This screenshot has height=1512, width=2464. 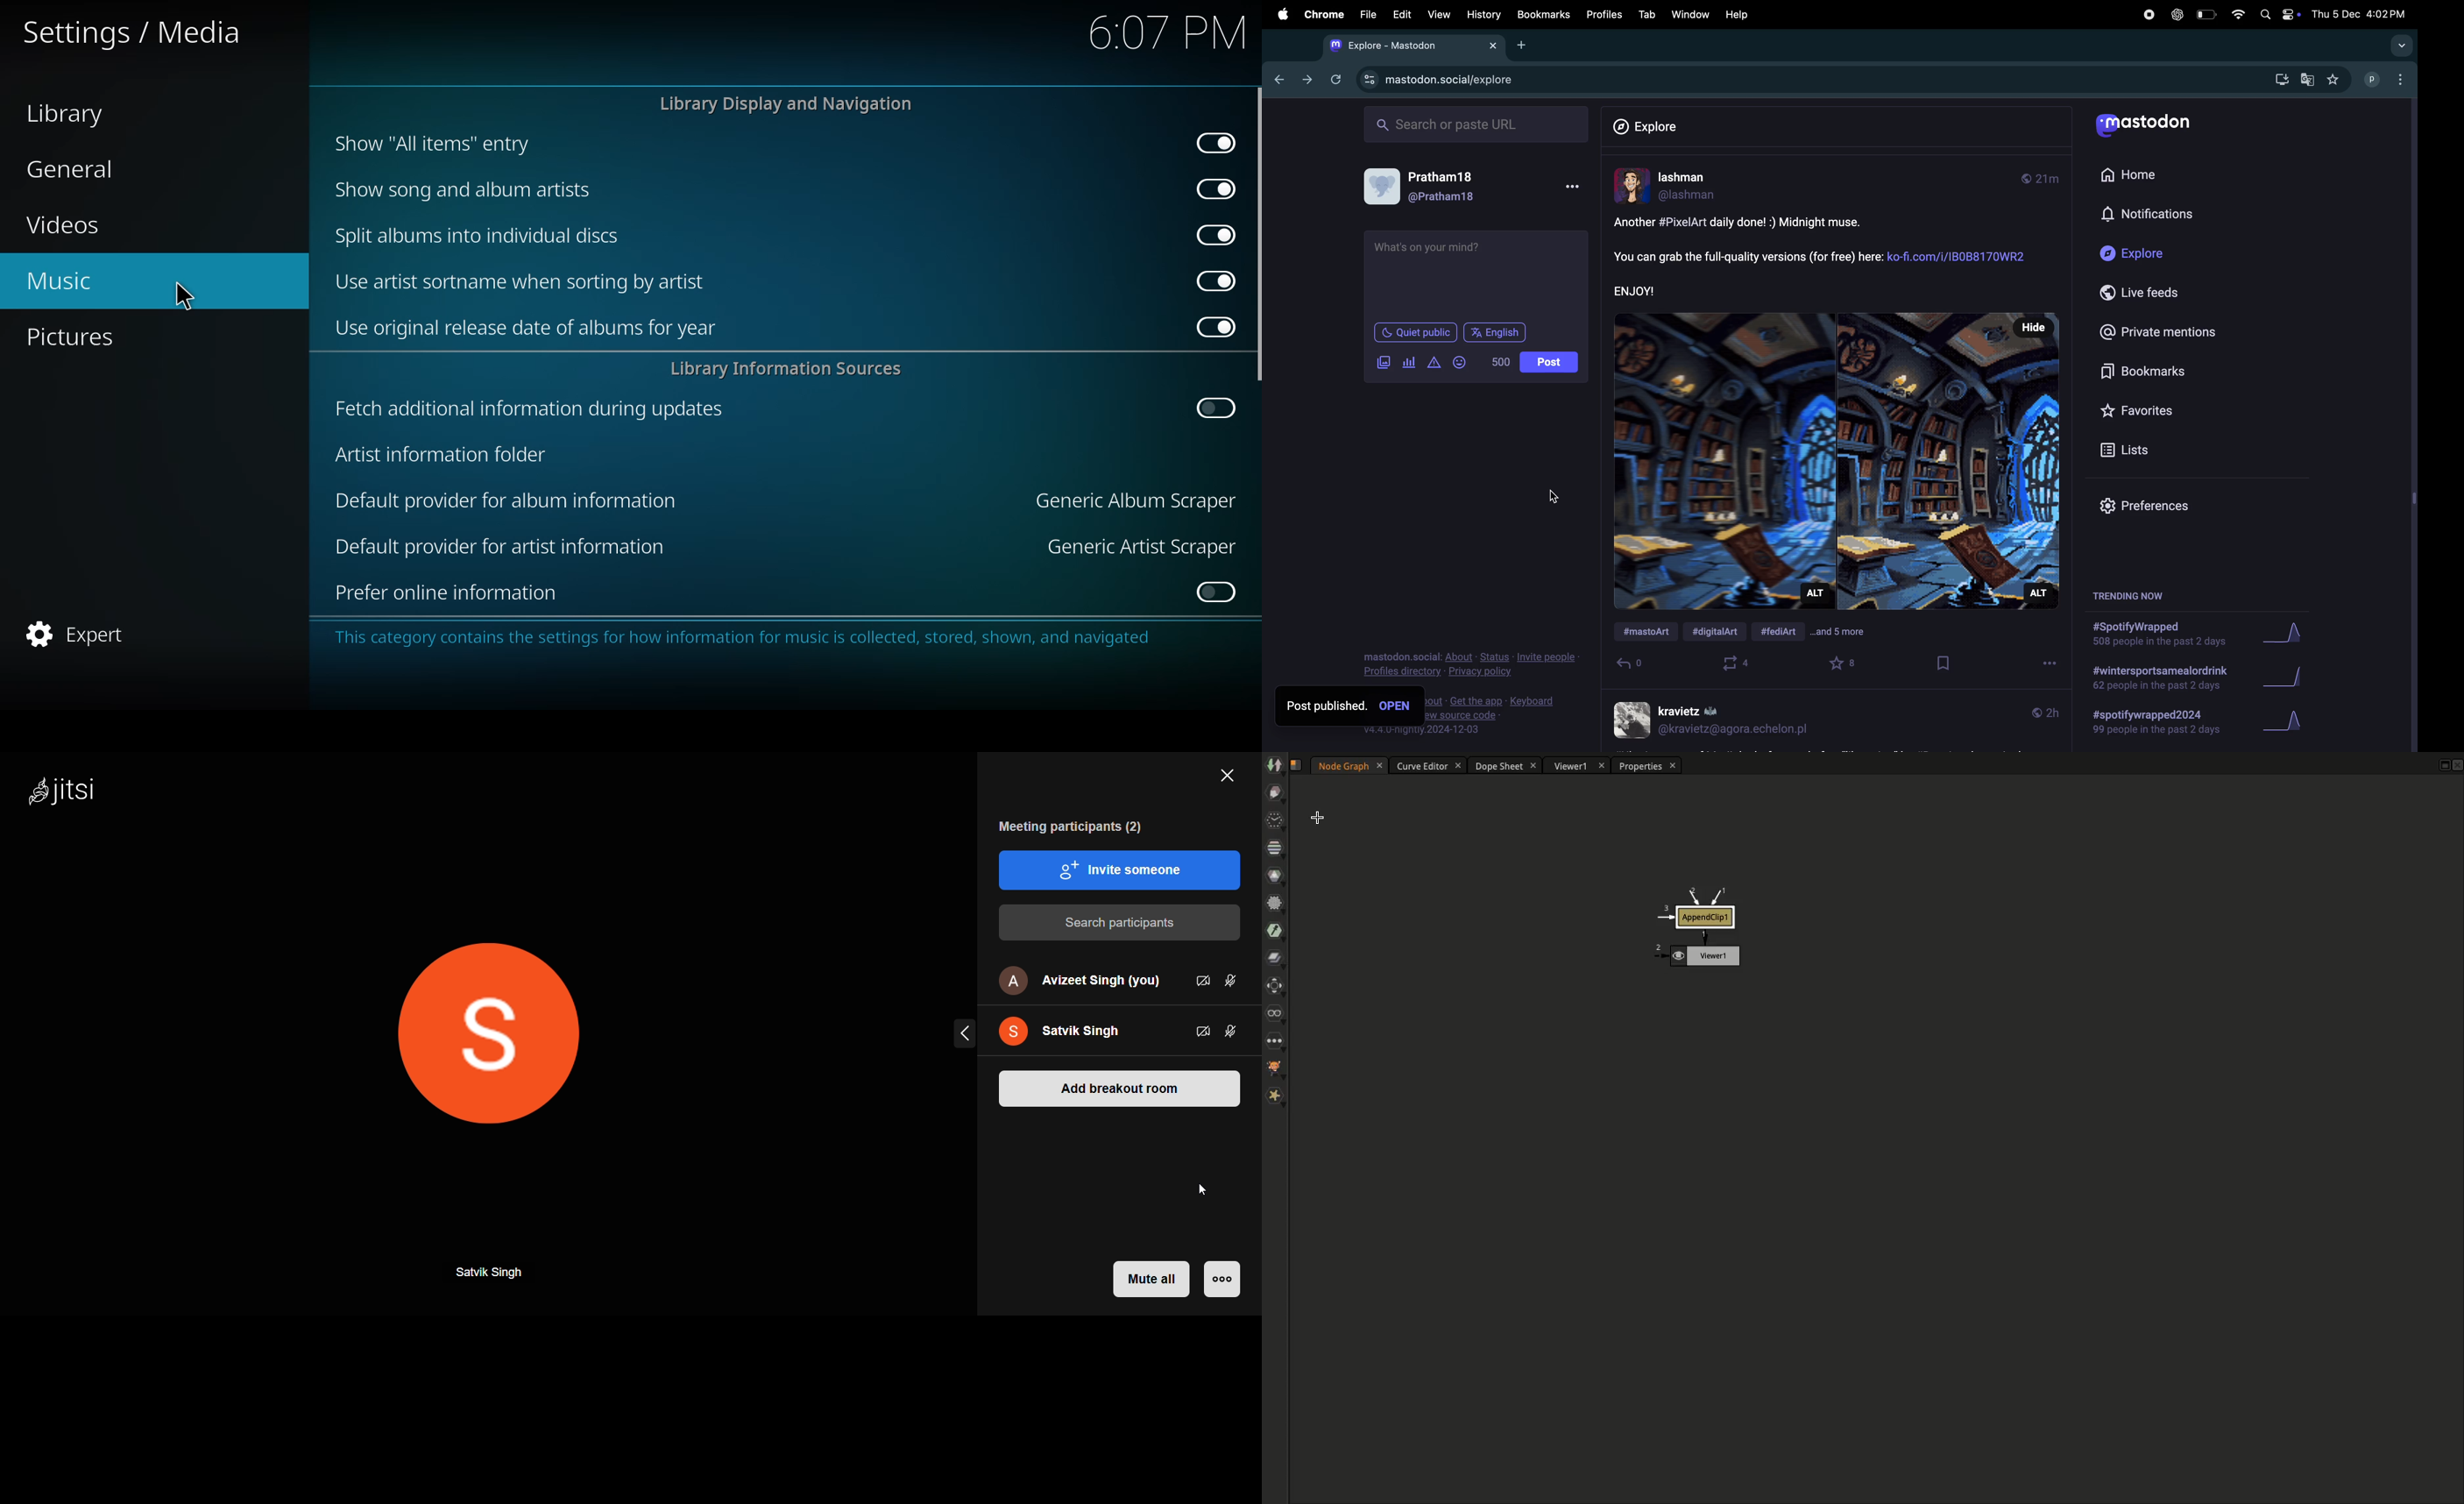 What do you see at coordinates (1126, 501) in the screenshot?
I see `Generic Album Scraper` at bounding box center [1126, 501].